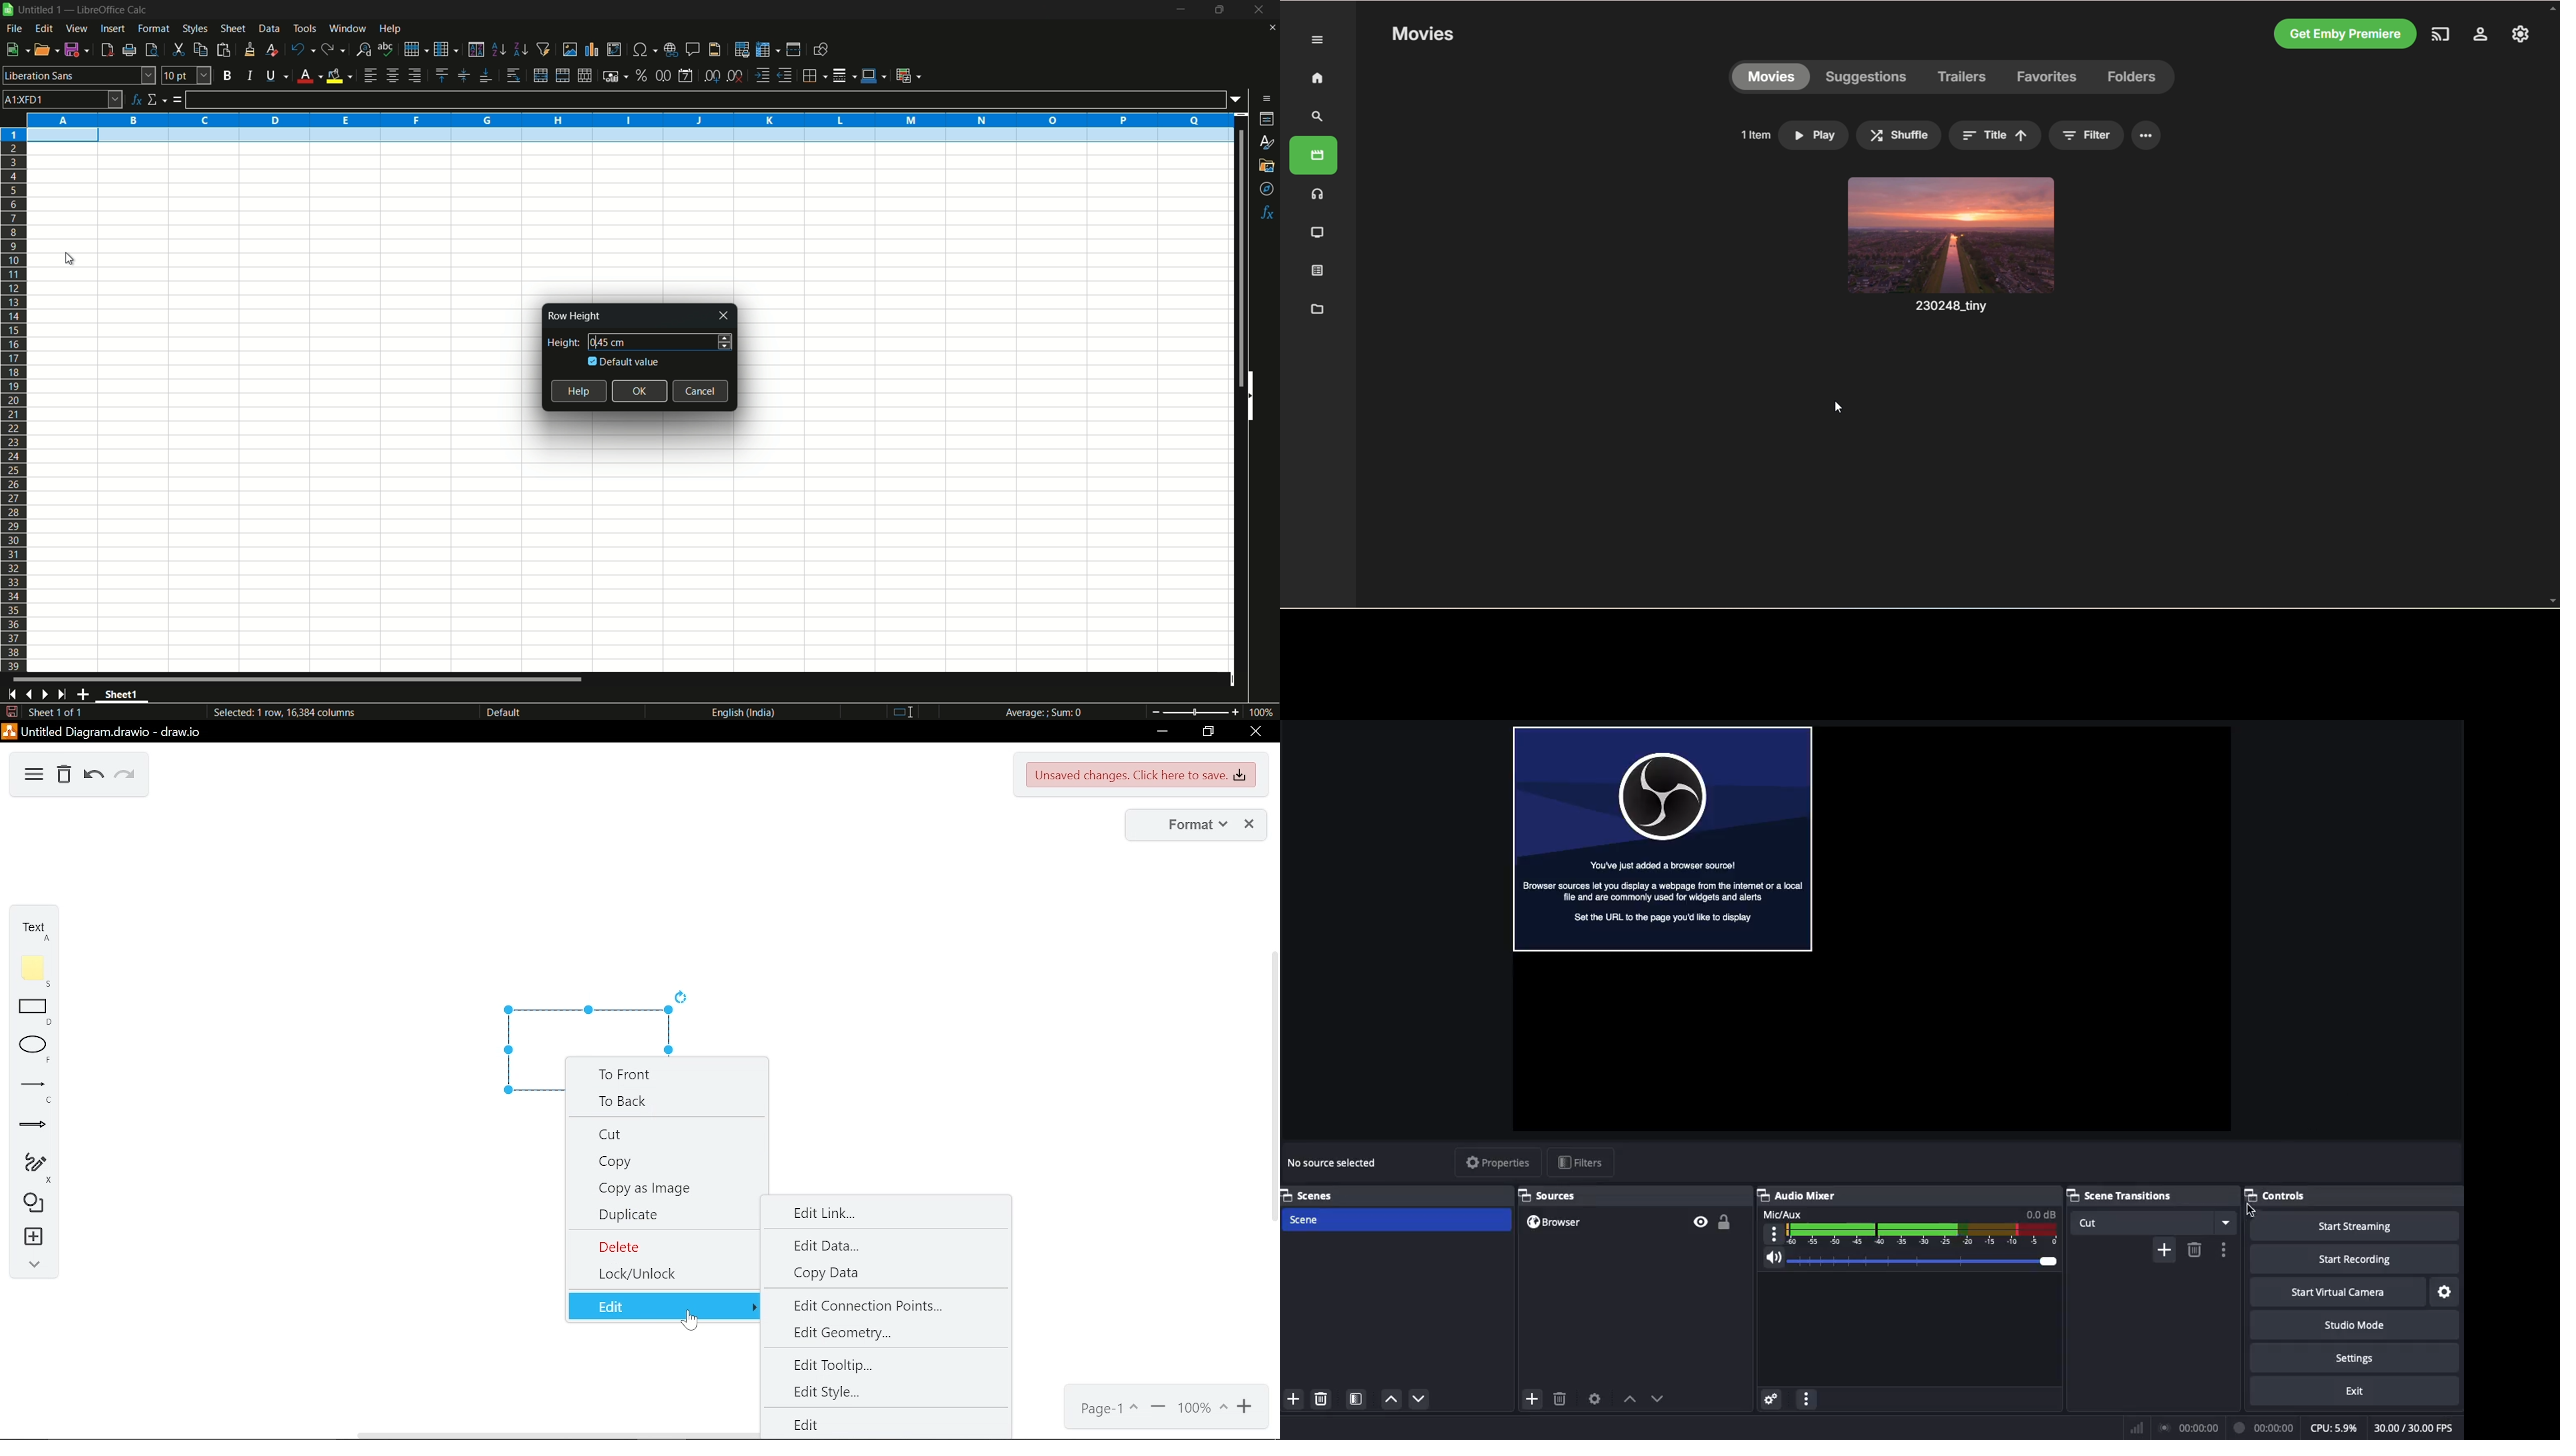 This screenshot has width=2576, height=1456. I want to click on unmerge cells, so click(585, 75).